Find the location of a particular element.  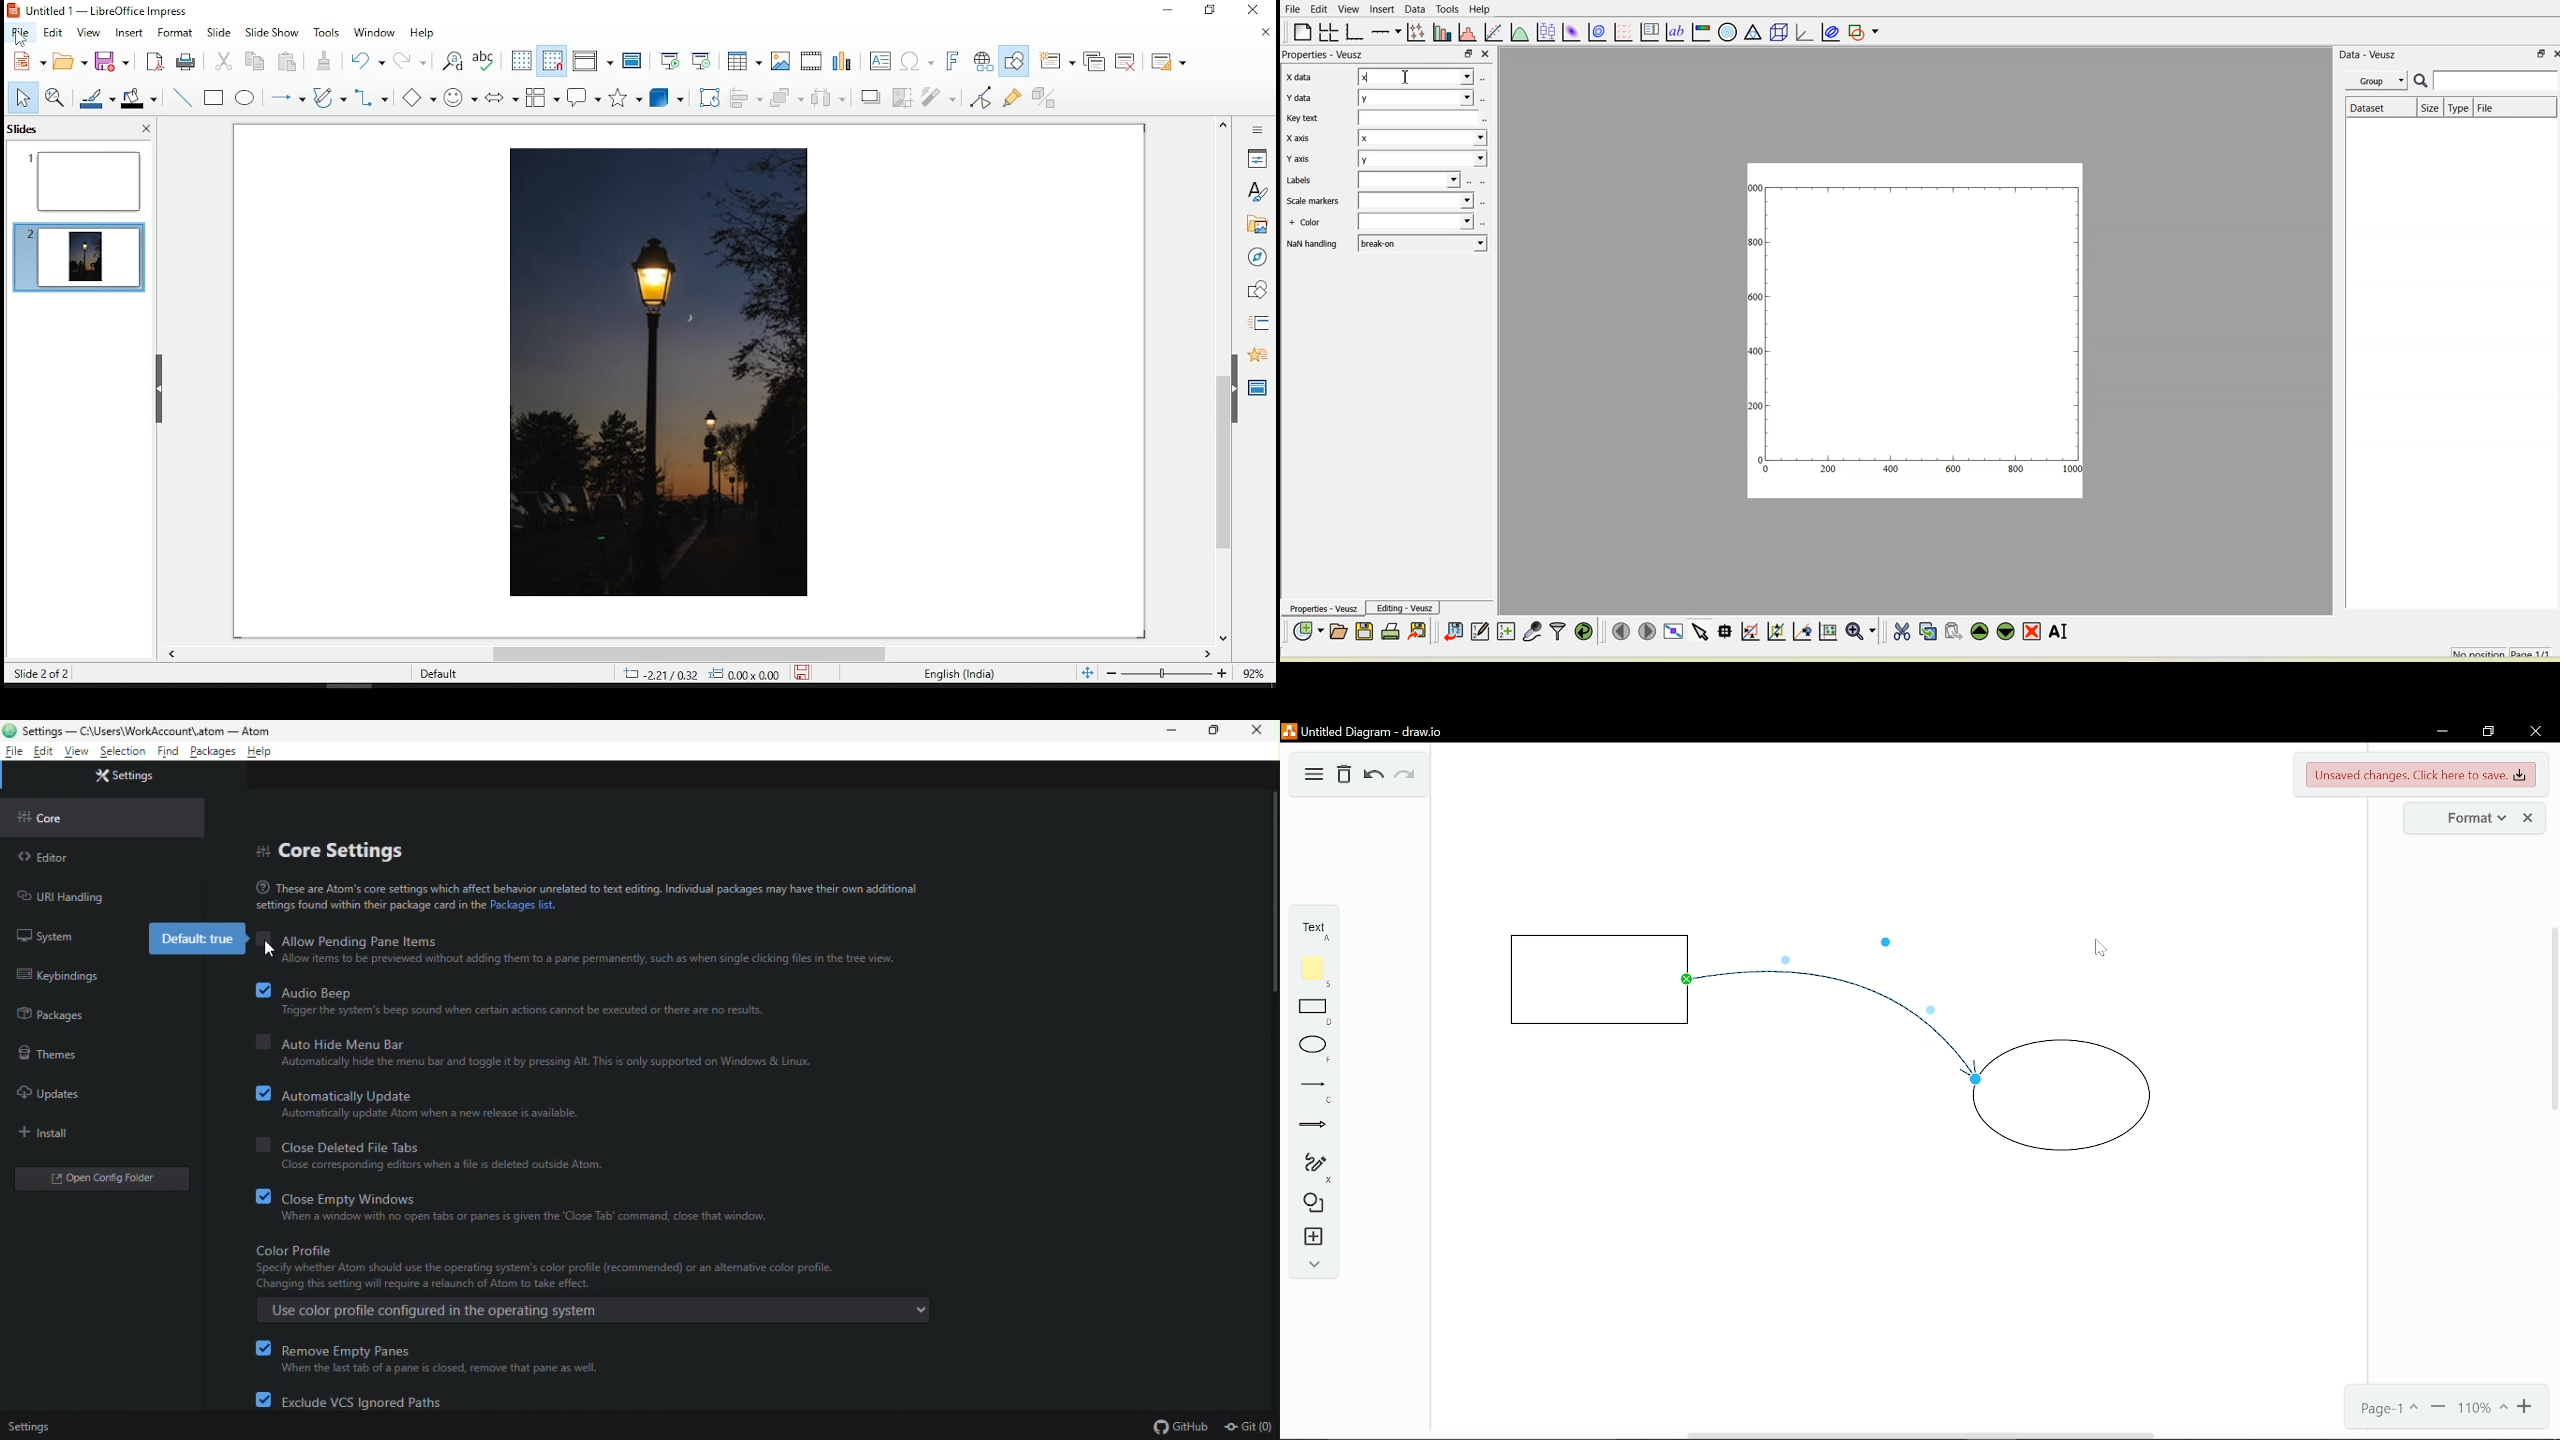

core settings is located at coordinates (334, 851).